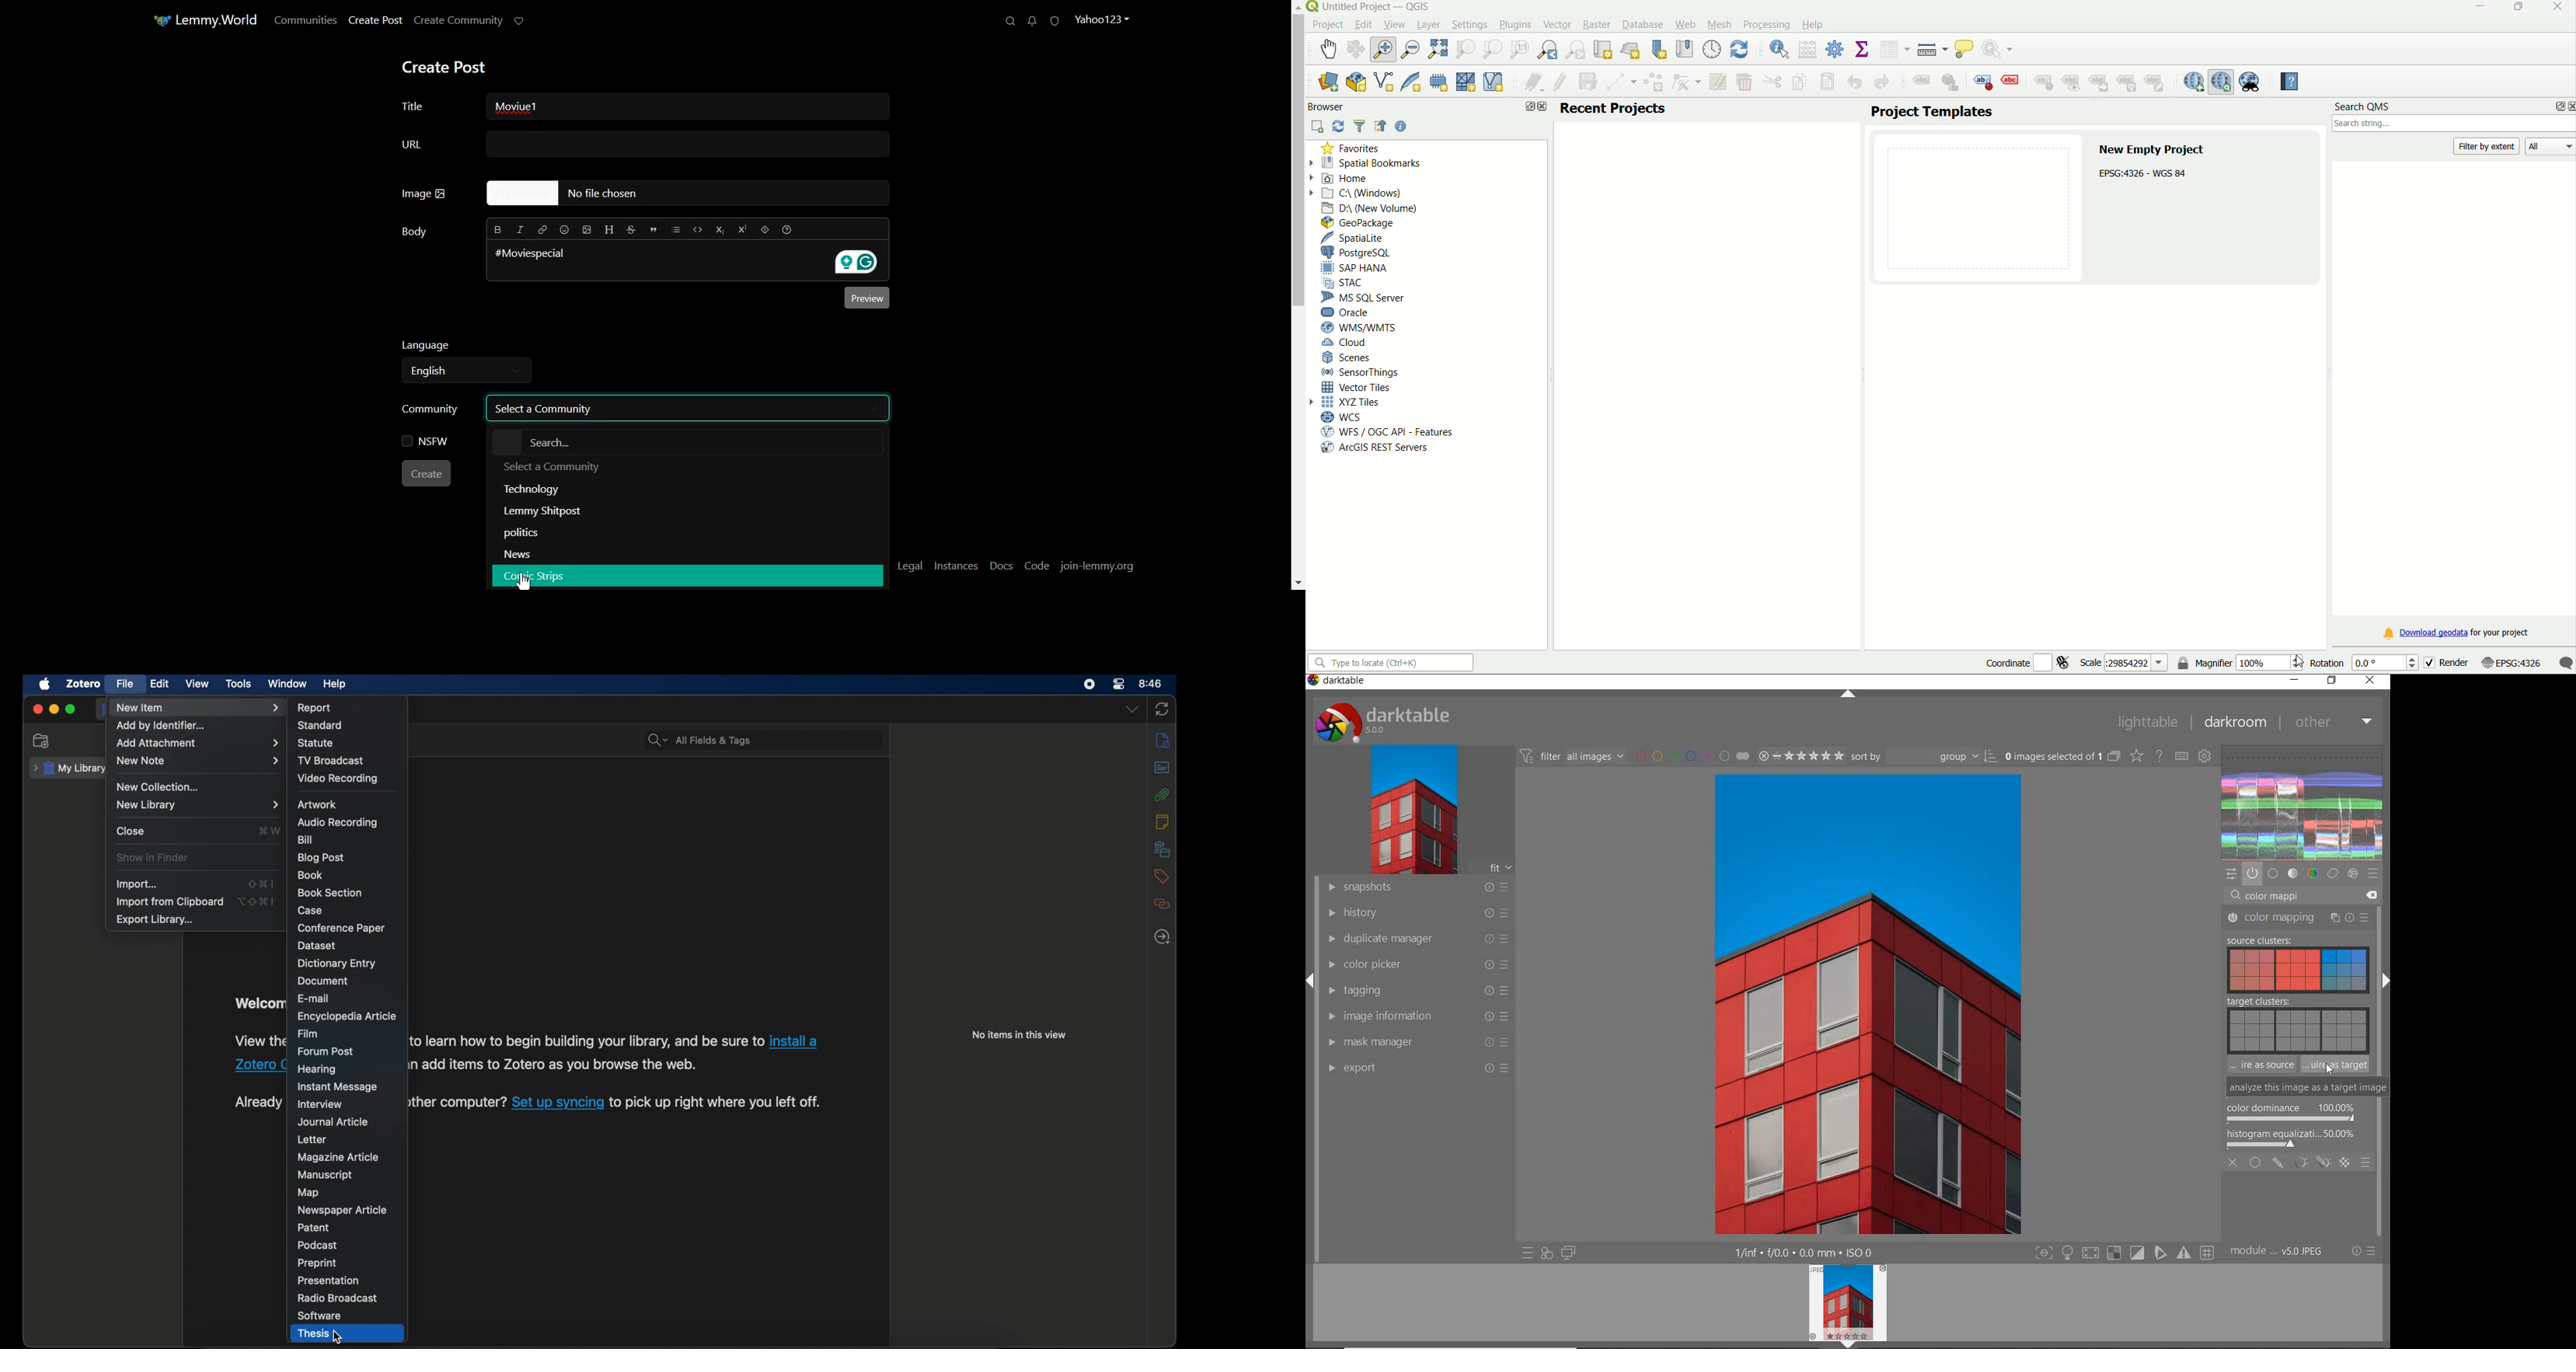  I want to click on image preview, so click(1847, 1306).